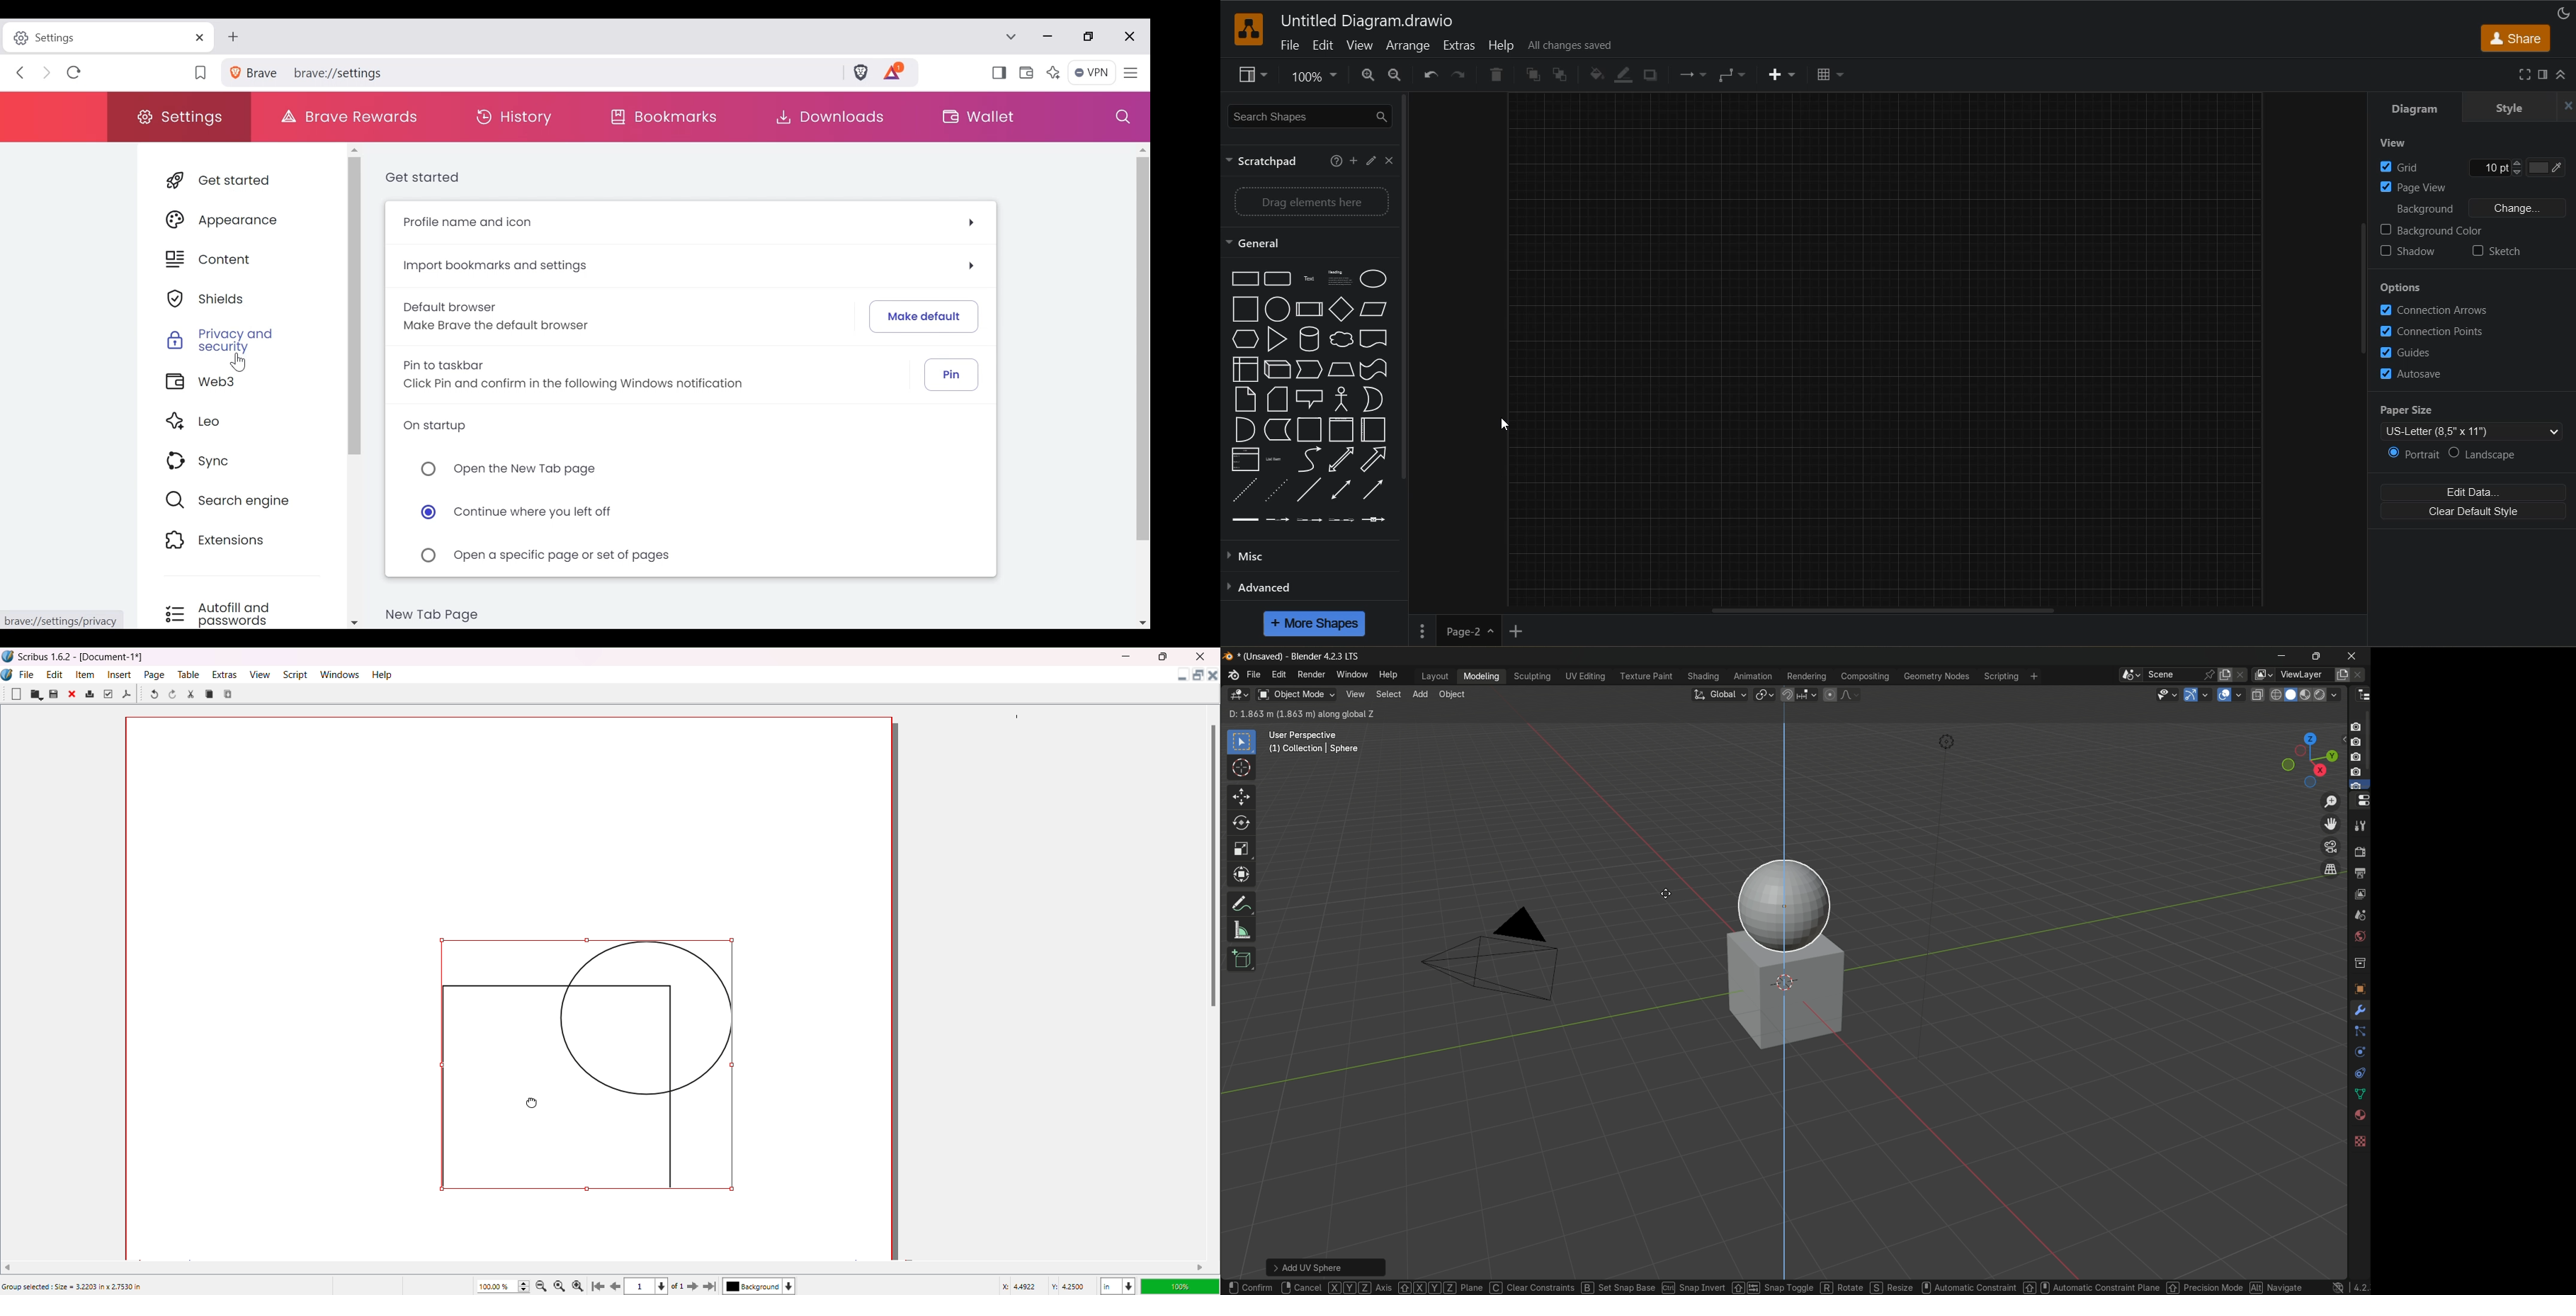 This screenshot has width=2576, height=1316. Describe the element at coordinates (2473, 511) in the screenshot. I see `clear default style` at that location.